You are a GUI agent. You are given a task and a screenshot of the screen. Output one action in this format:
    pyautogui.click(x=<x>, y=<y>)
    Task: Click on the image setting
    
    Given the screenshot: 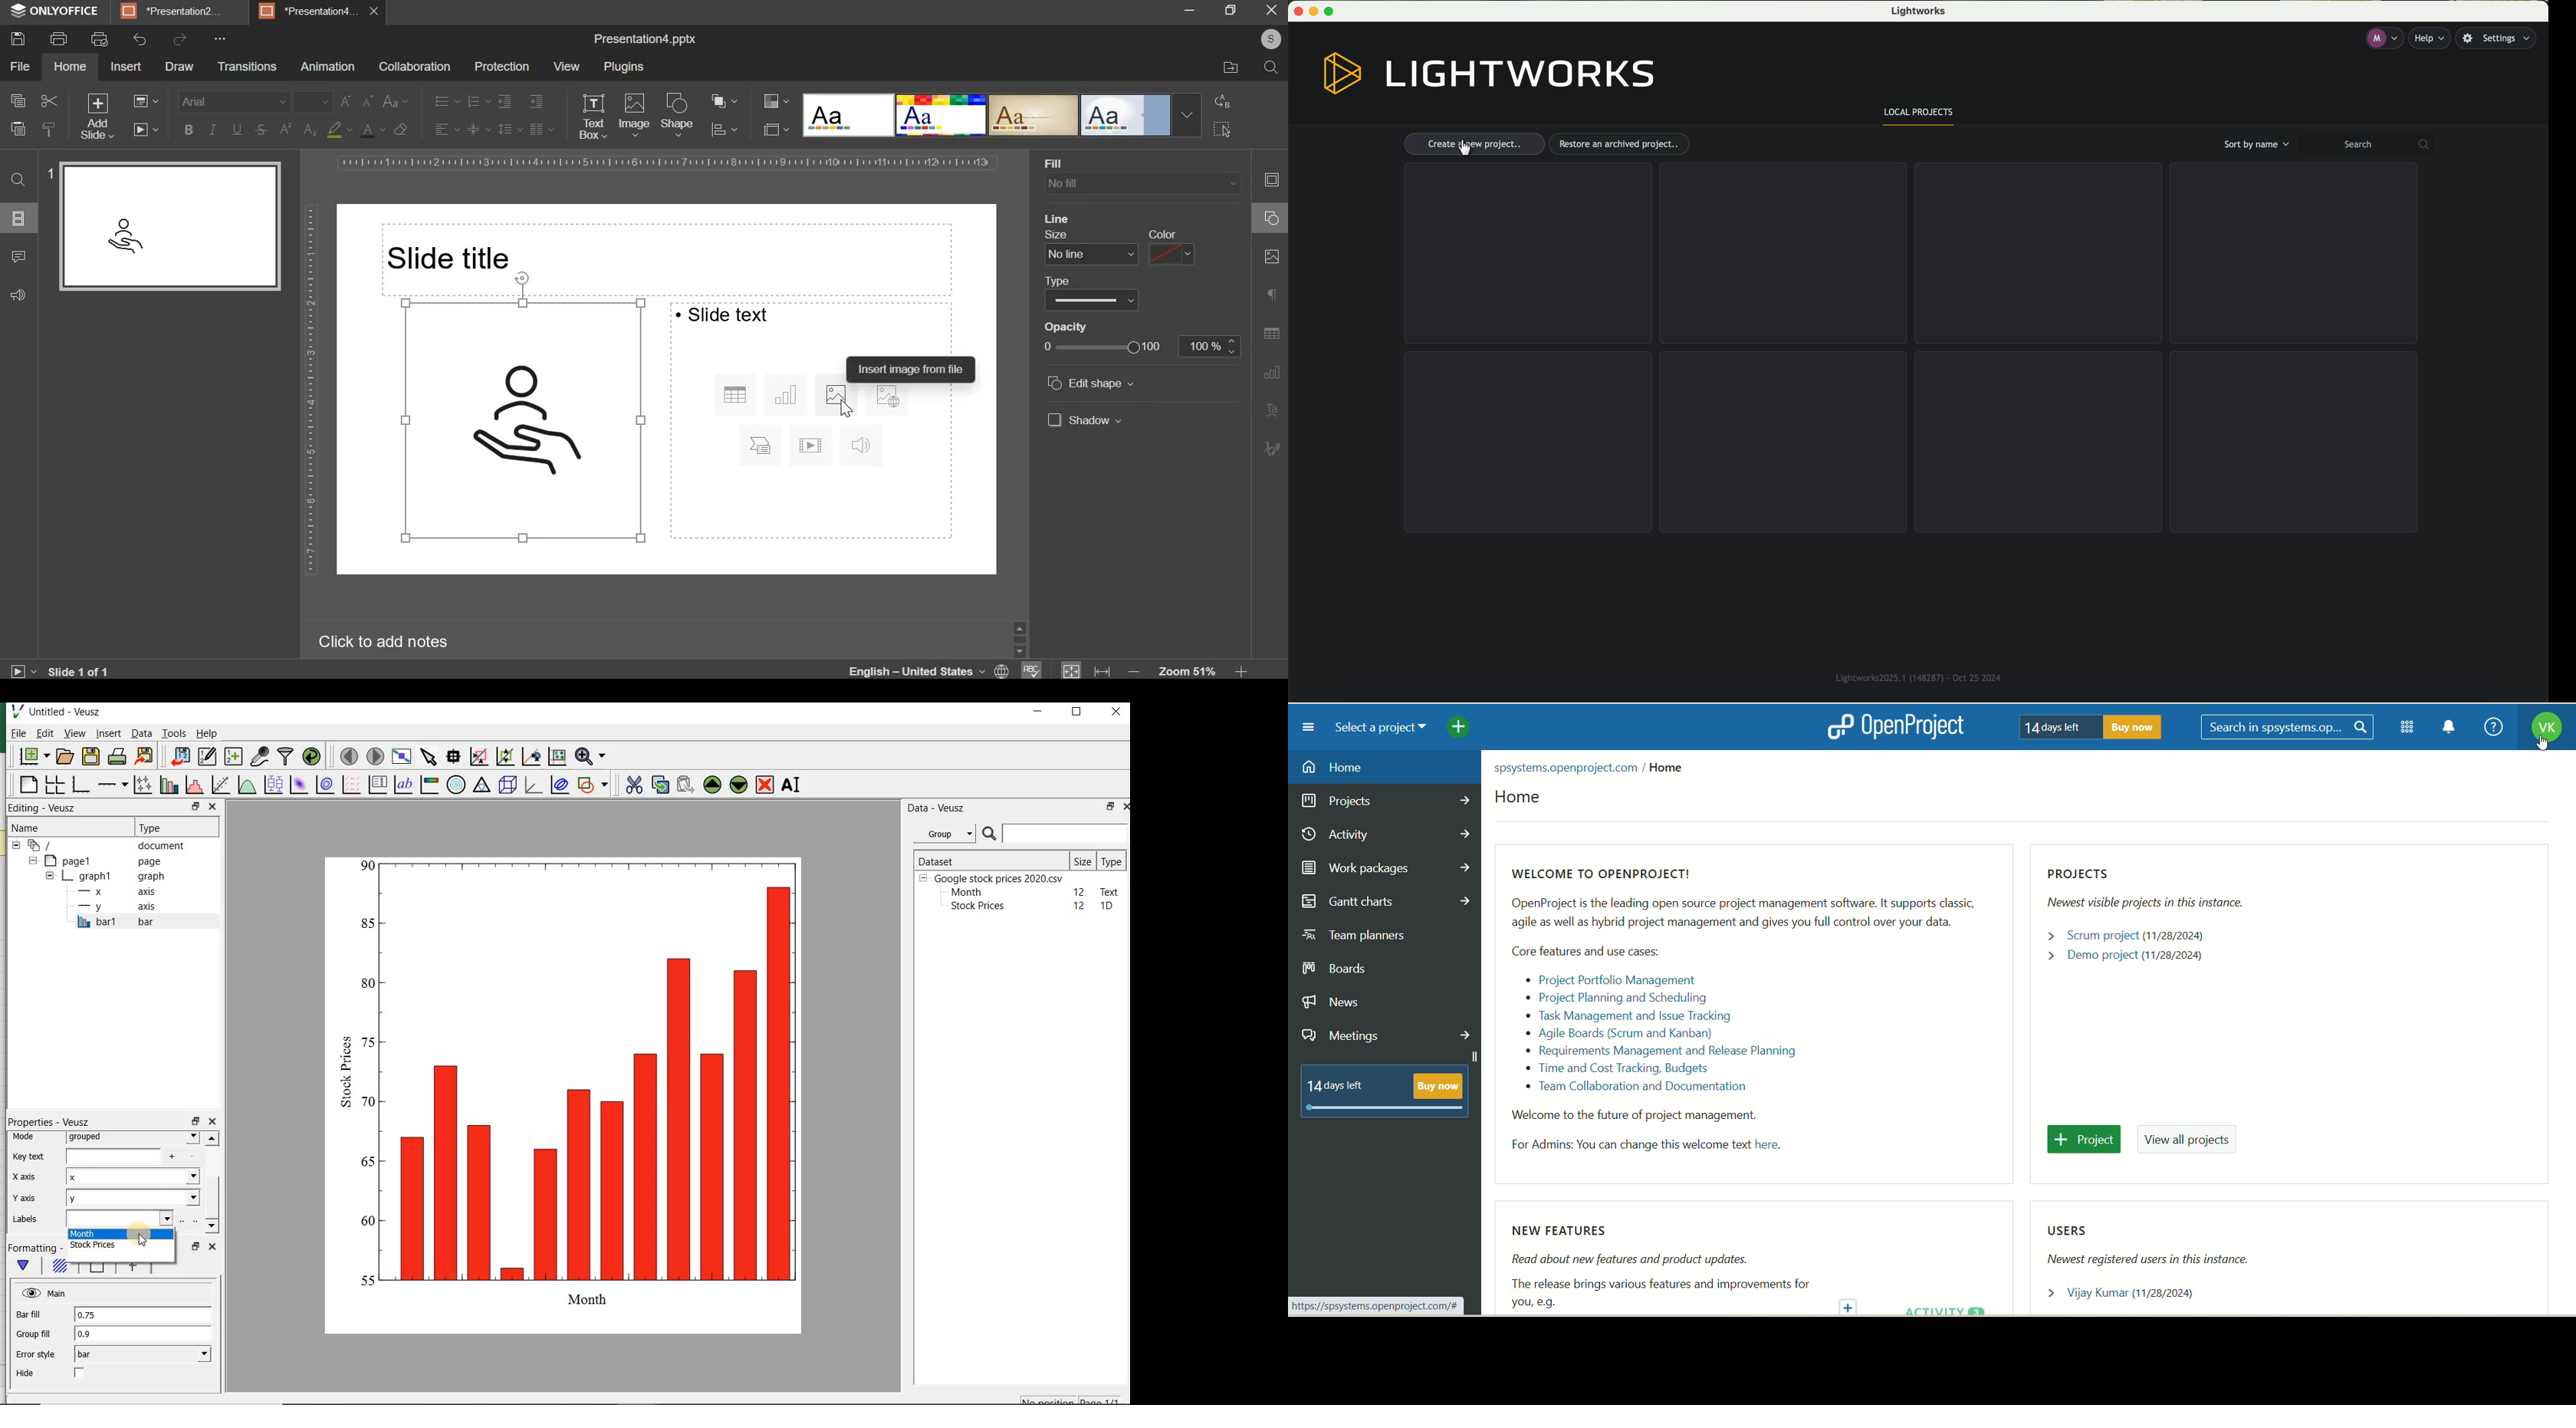 What is the action you would take?
    pyautogui.click(x=1269, y=257)
    